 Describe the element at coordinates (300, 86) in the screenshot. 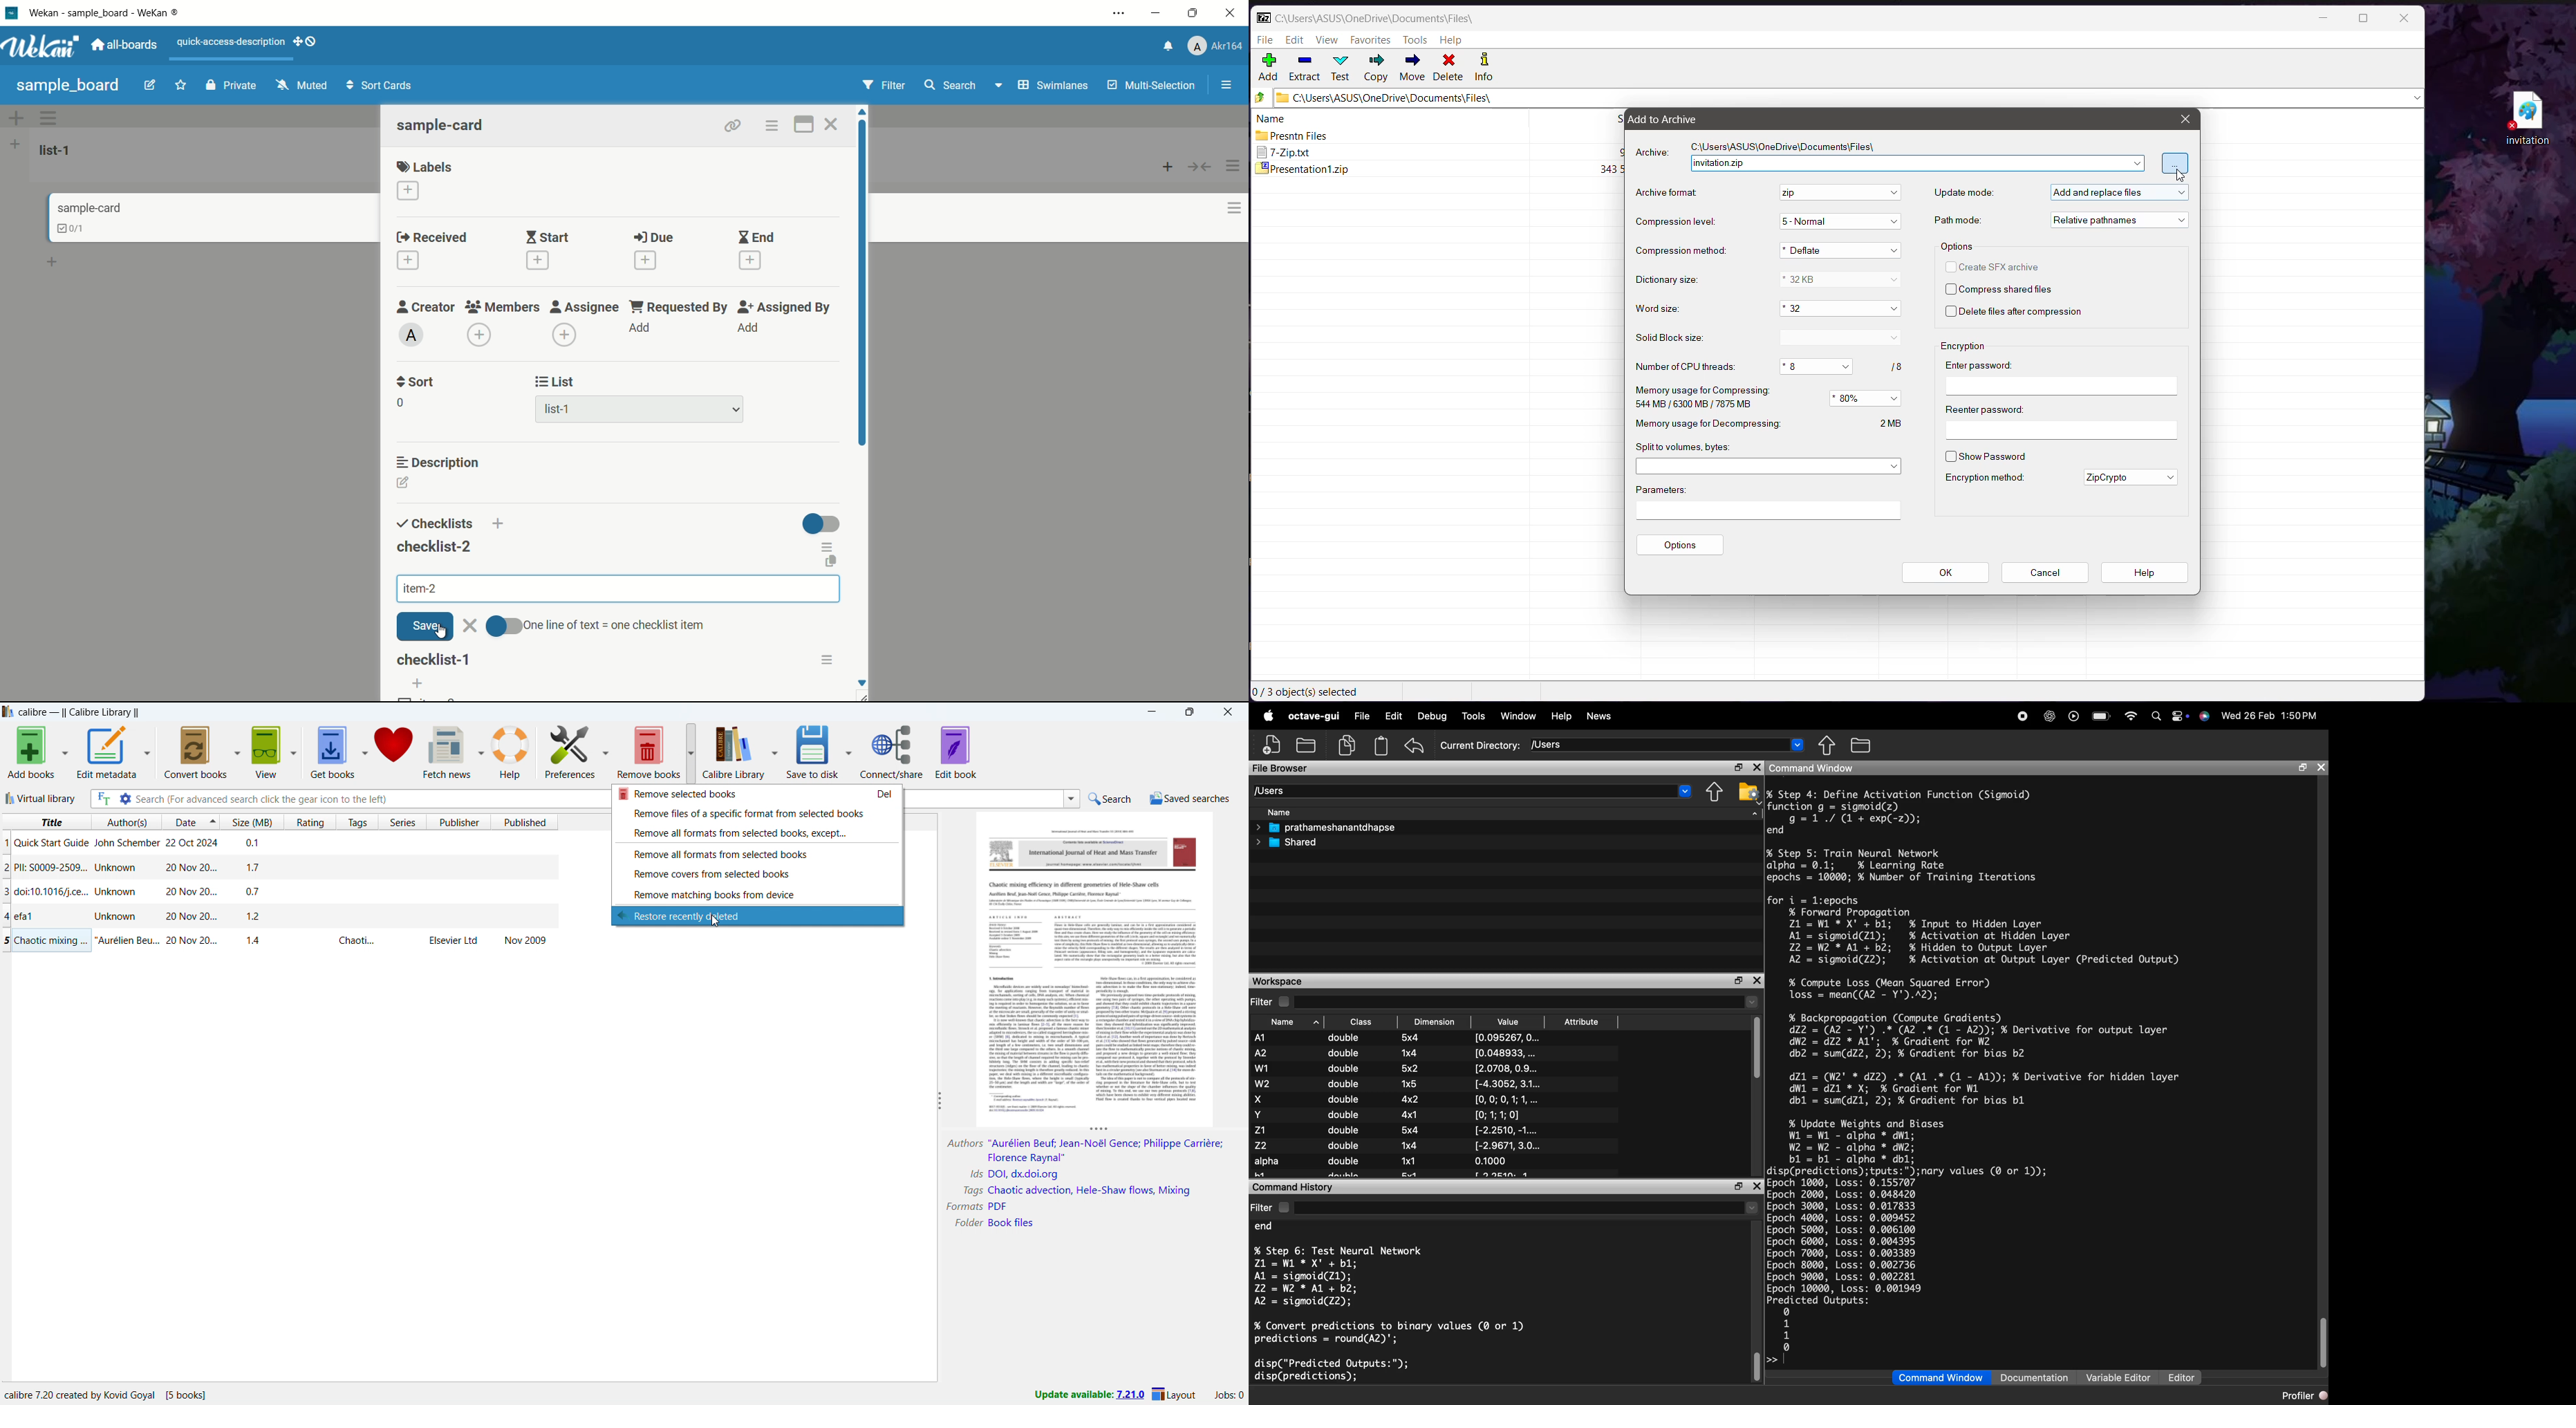

I see `muted` at that location.